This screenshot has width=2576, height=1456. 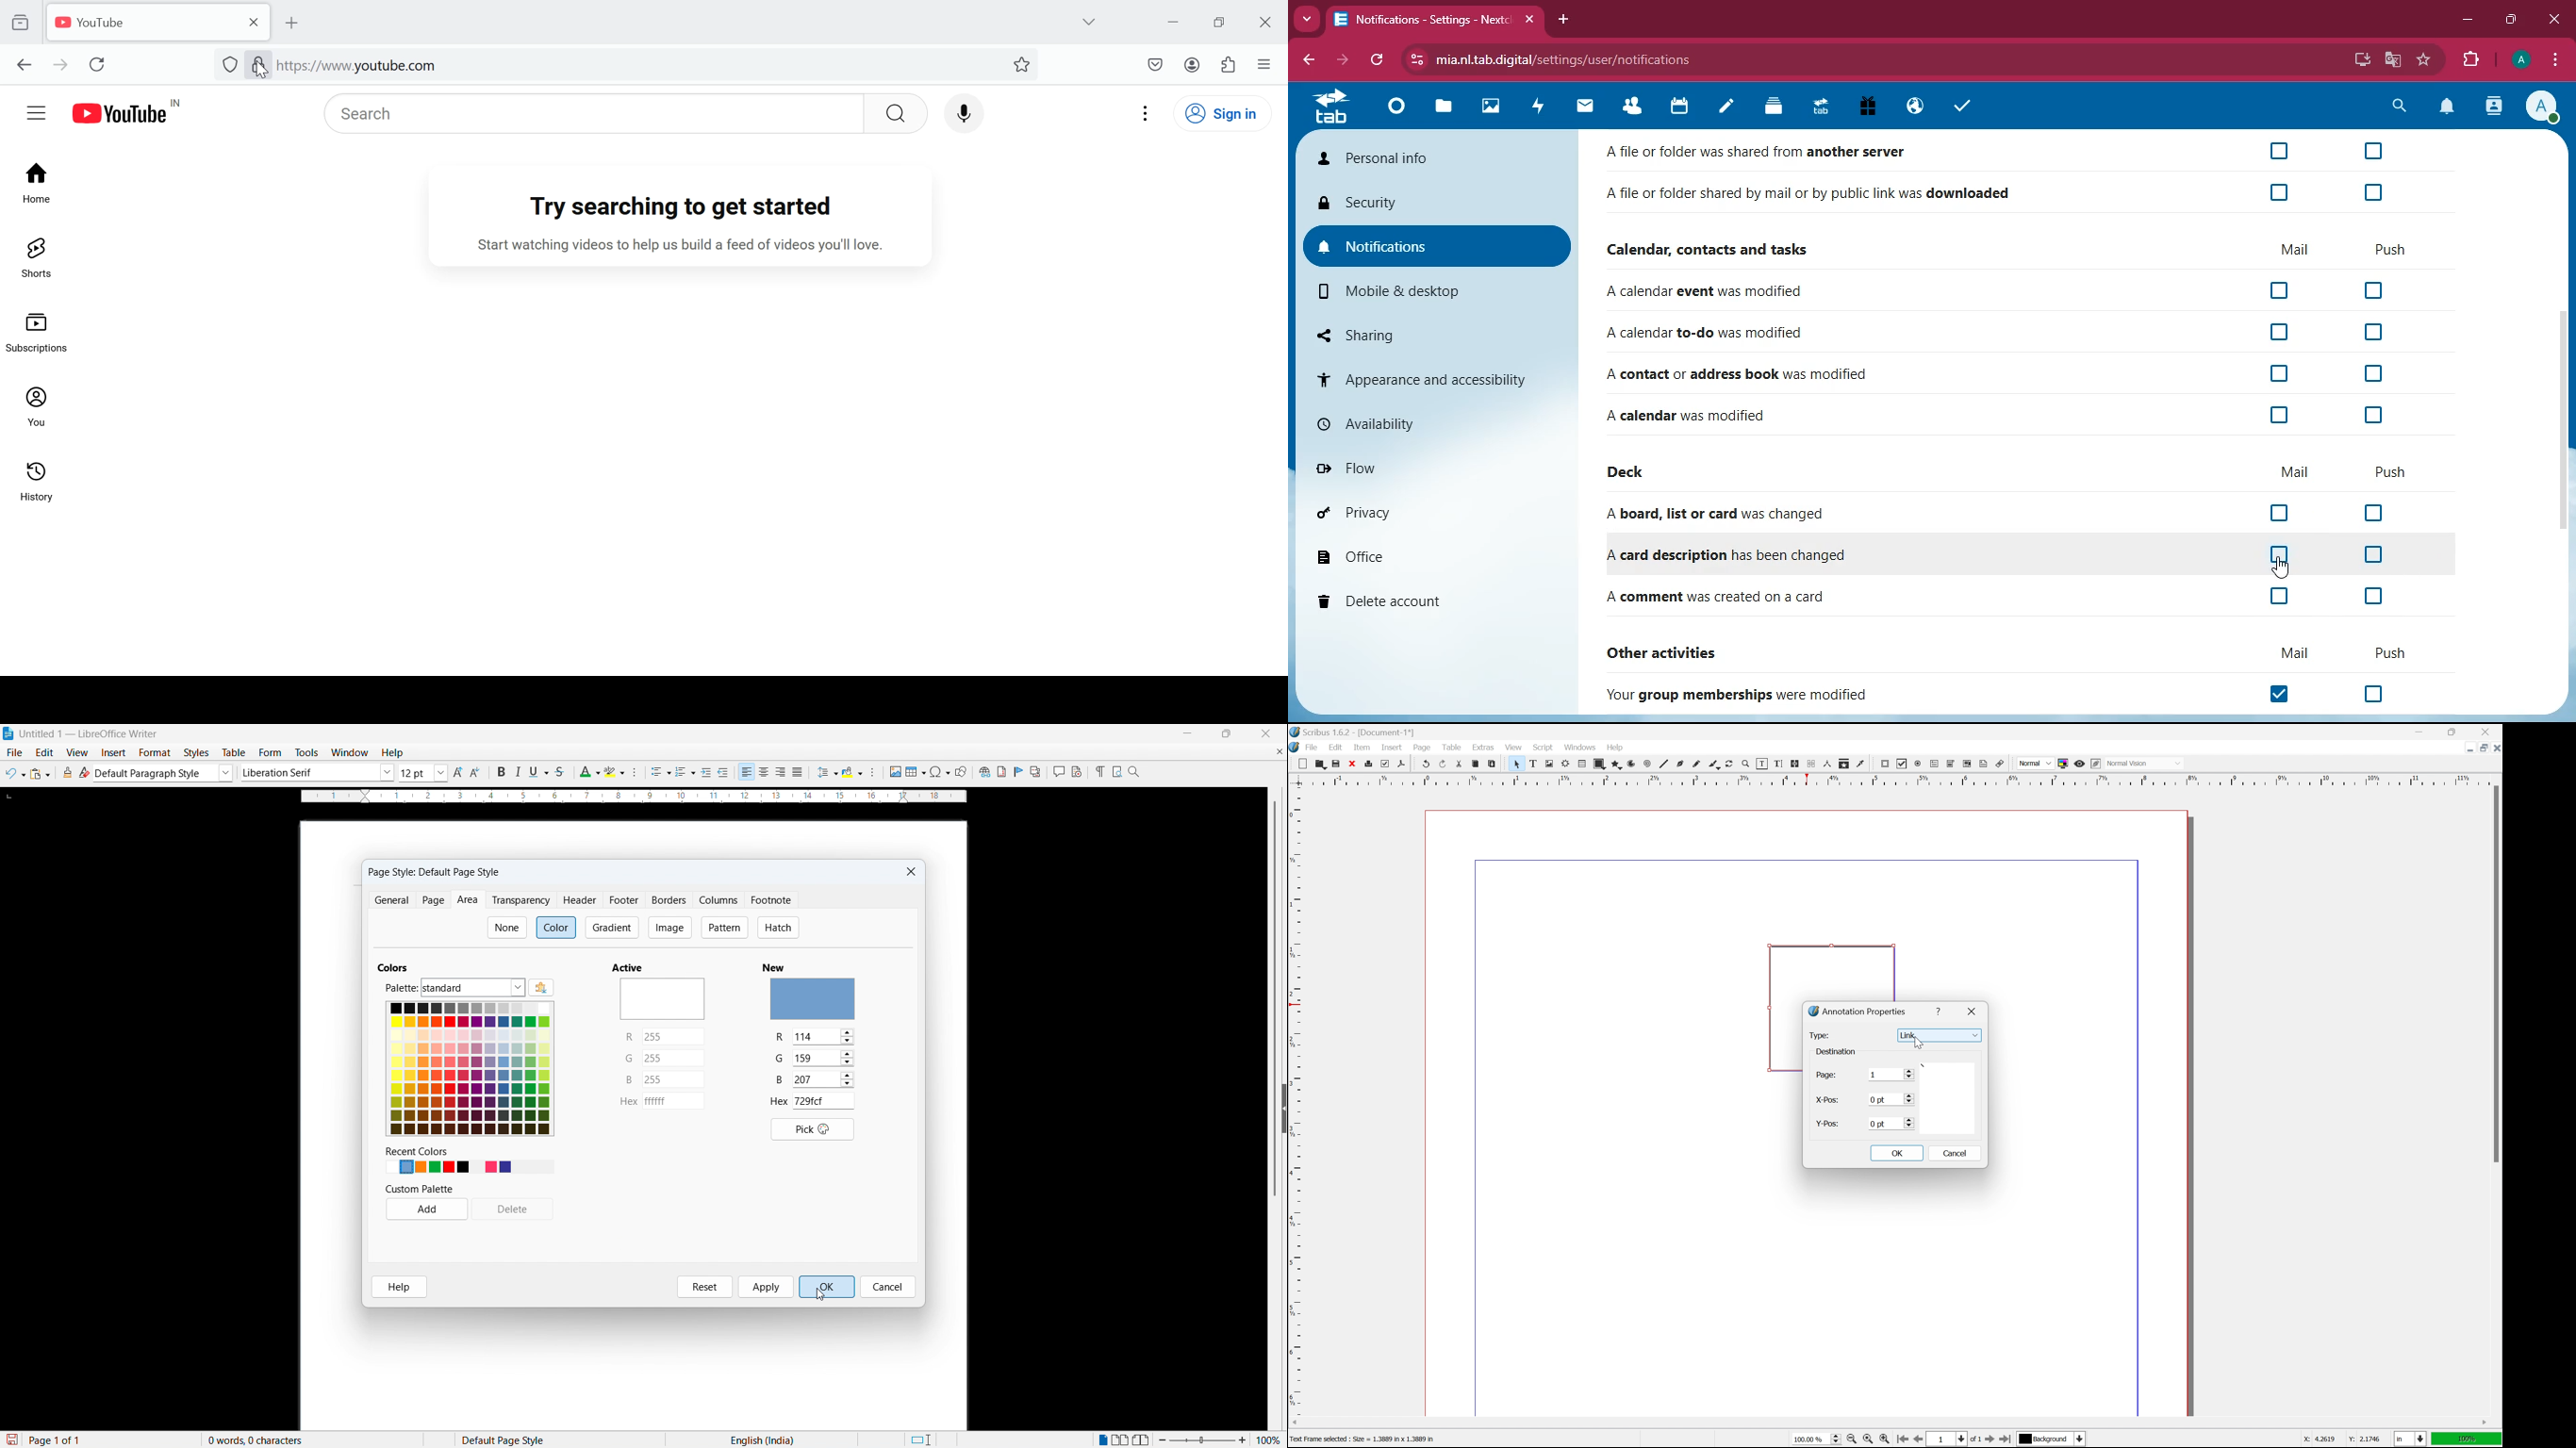 I want to click on arc, so click(x=1632, y=763).